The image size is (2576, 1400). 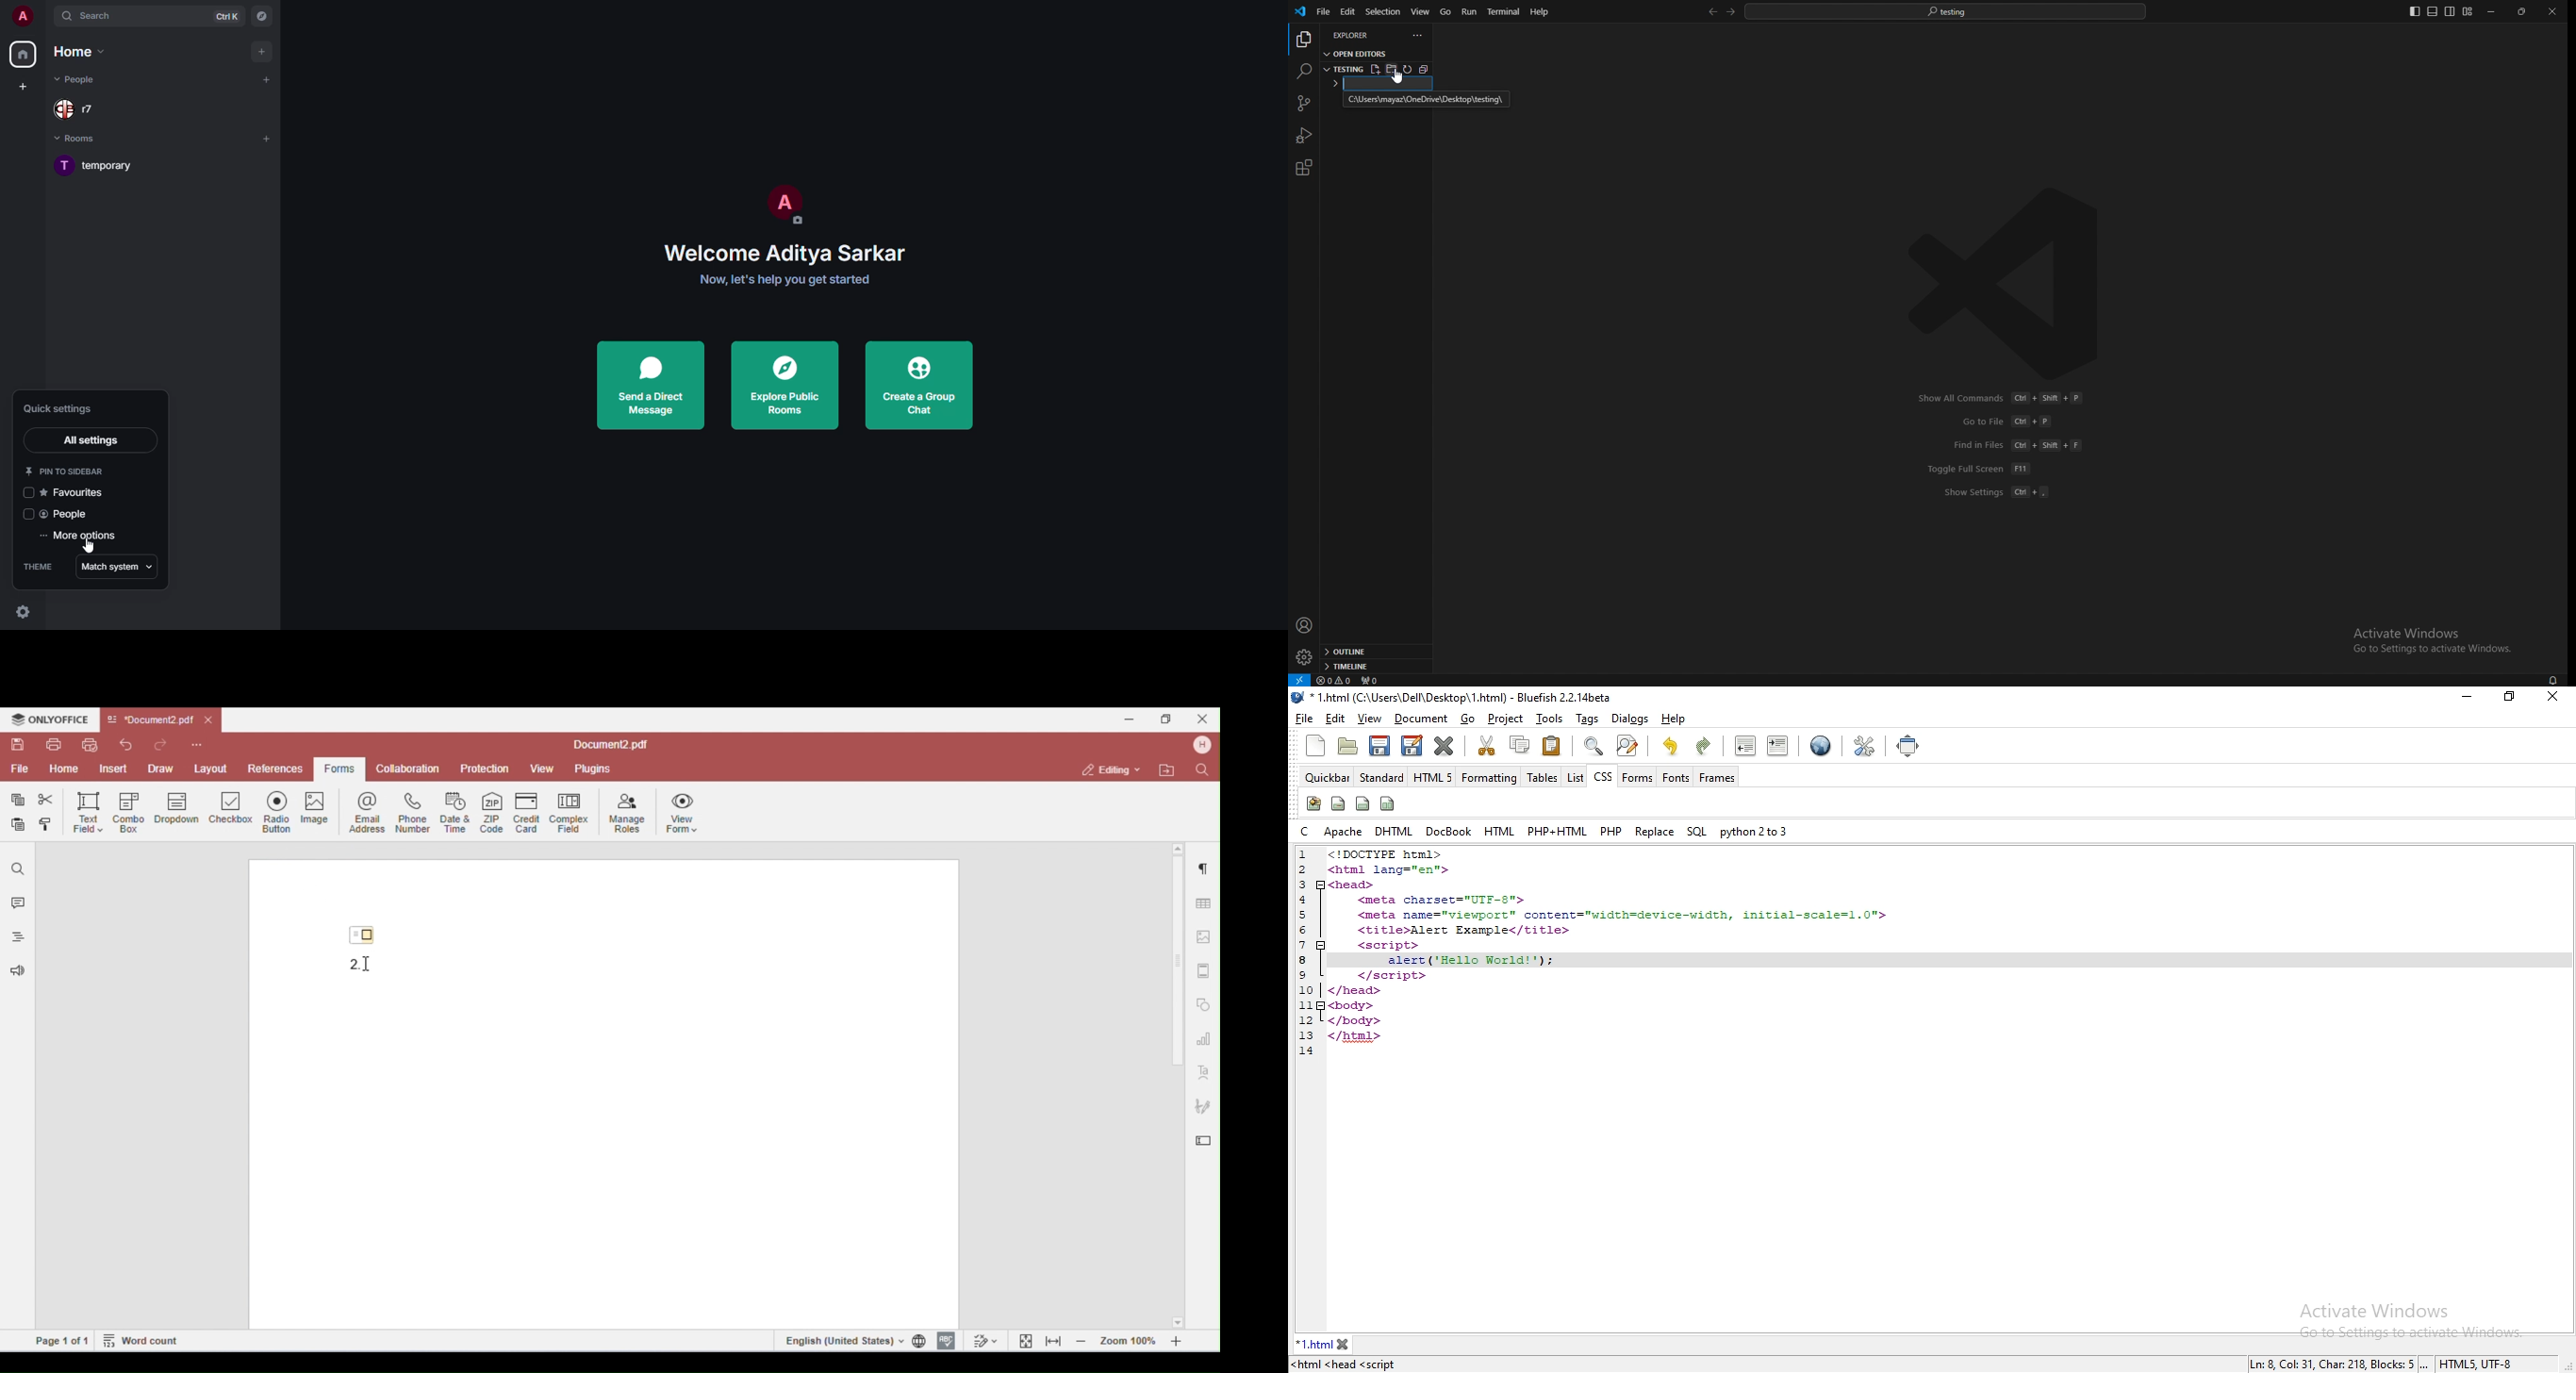 I want to click on <title>Alert Example</title>, so click(x=1463, y=930).